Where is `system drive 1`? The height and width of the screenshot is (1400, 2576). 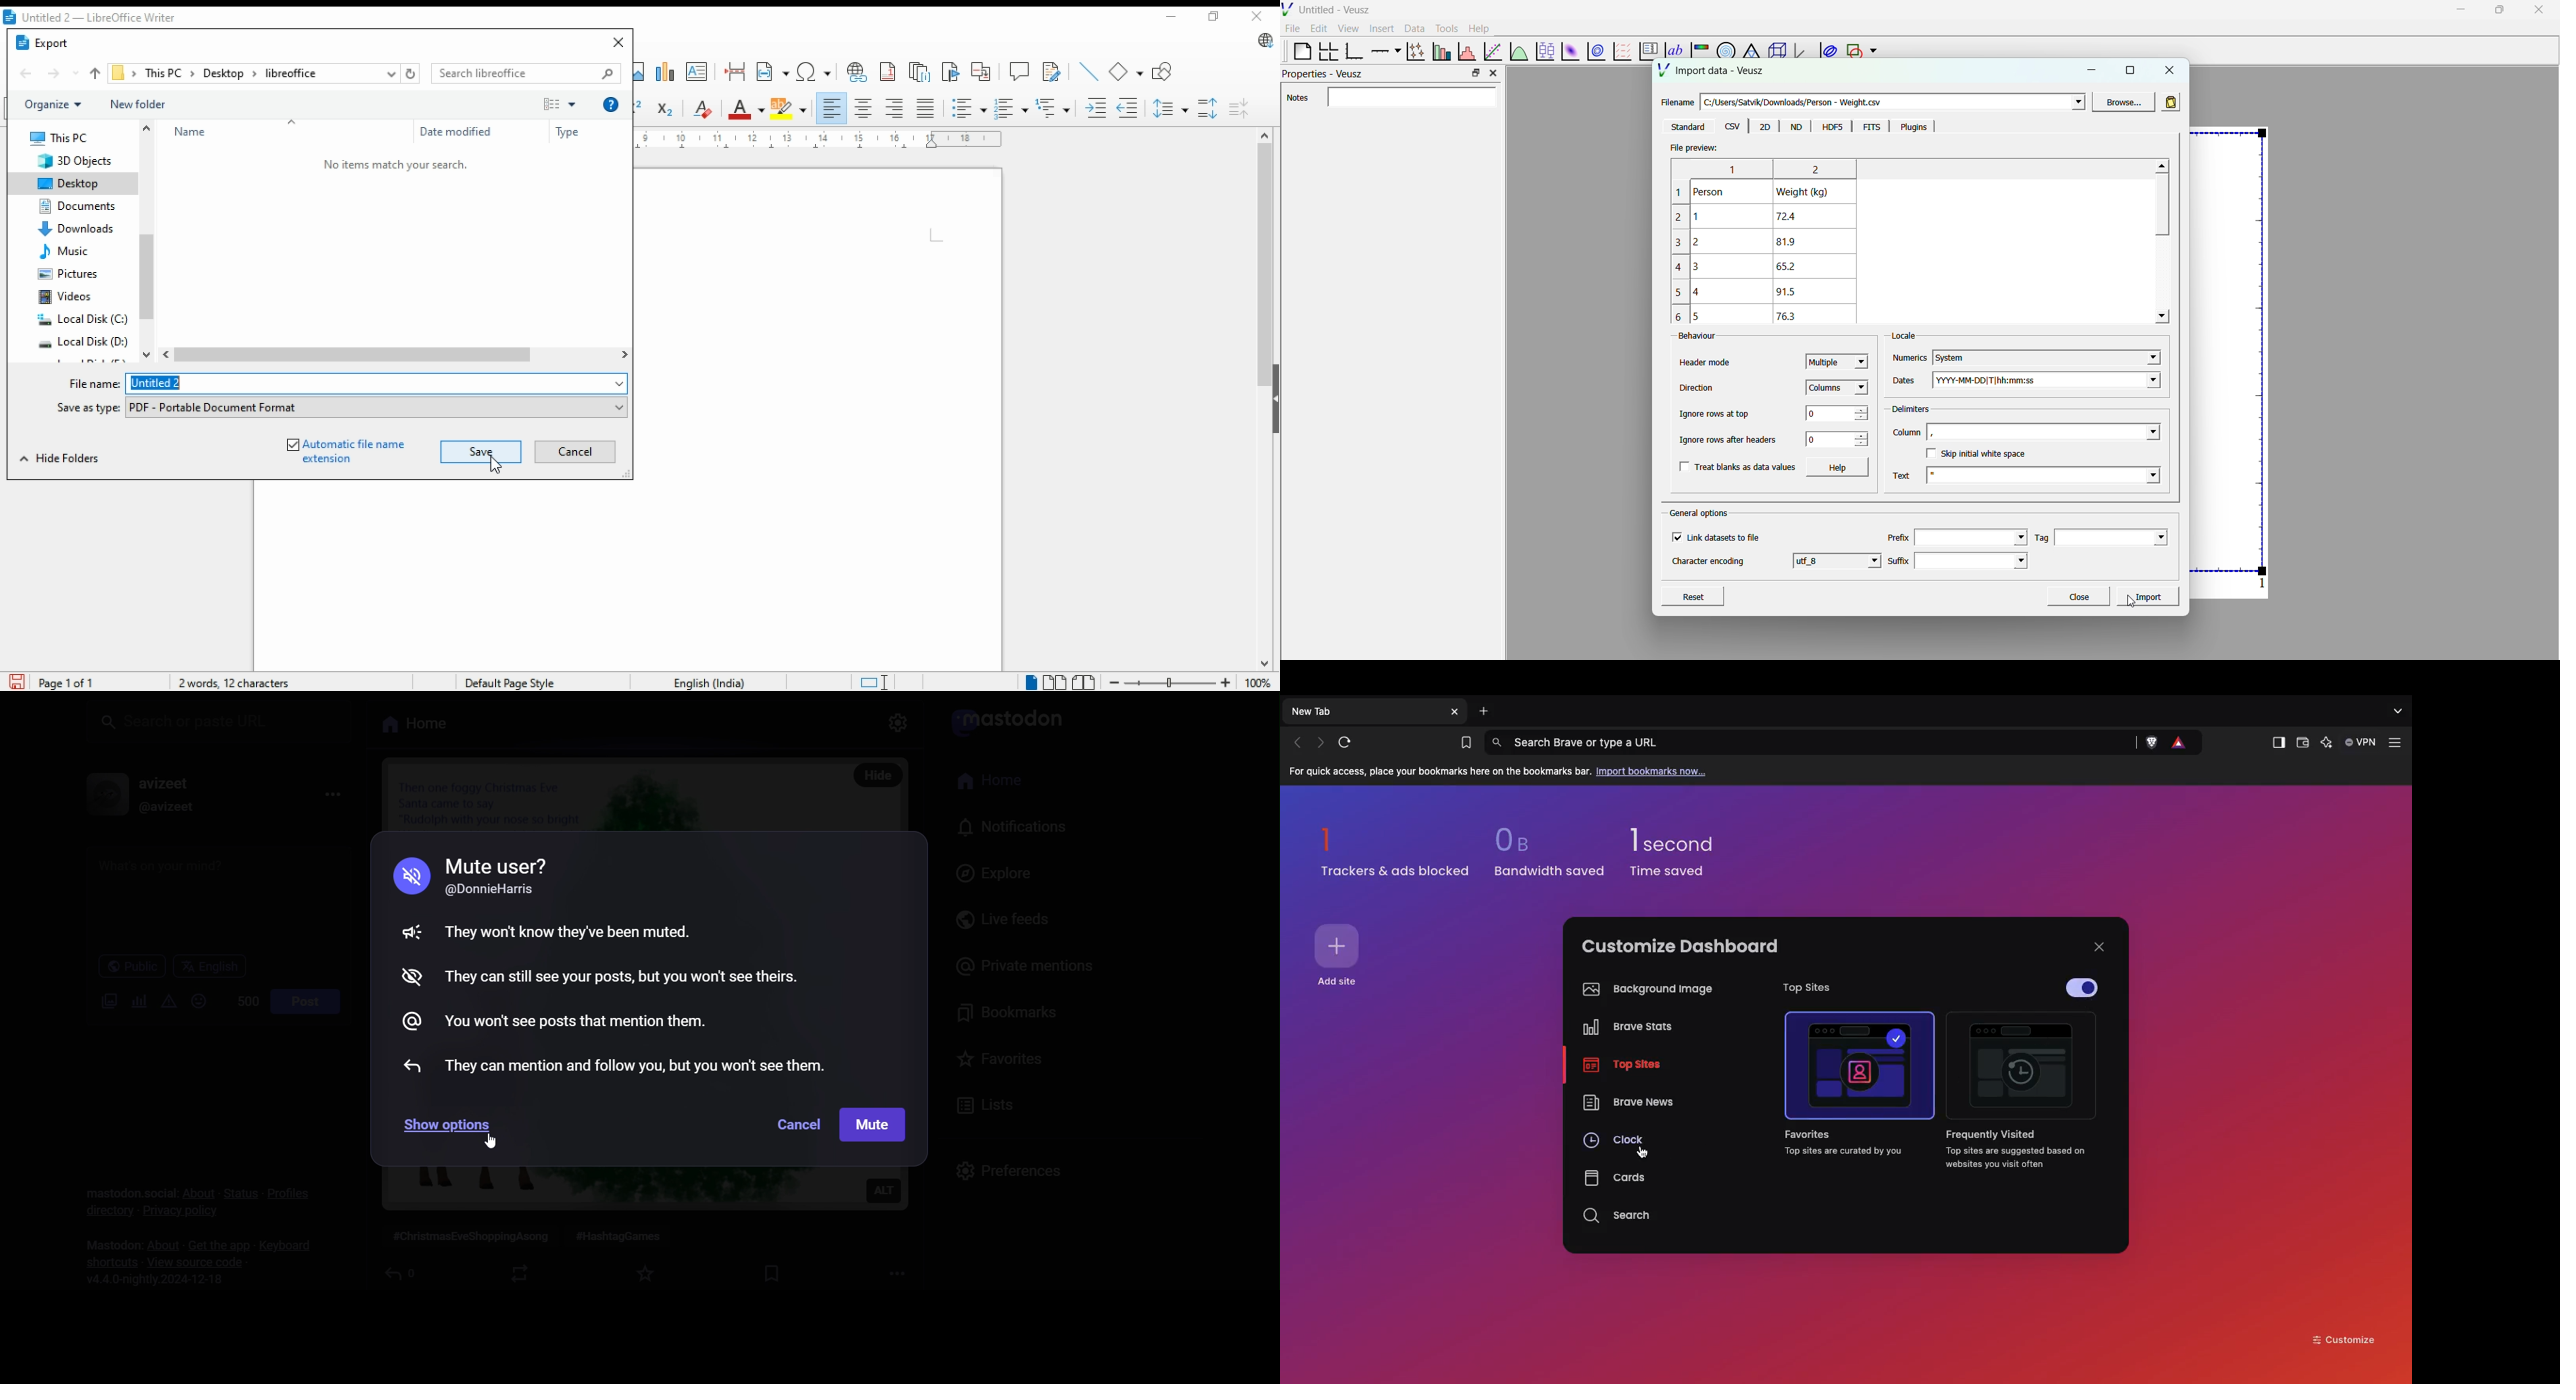
system drive 1 is located at coordinates (82, 321).